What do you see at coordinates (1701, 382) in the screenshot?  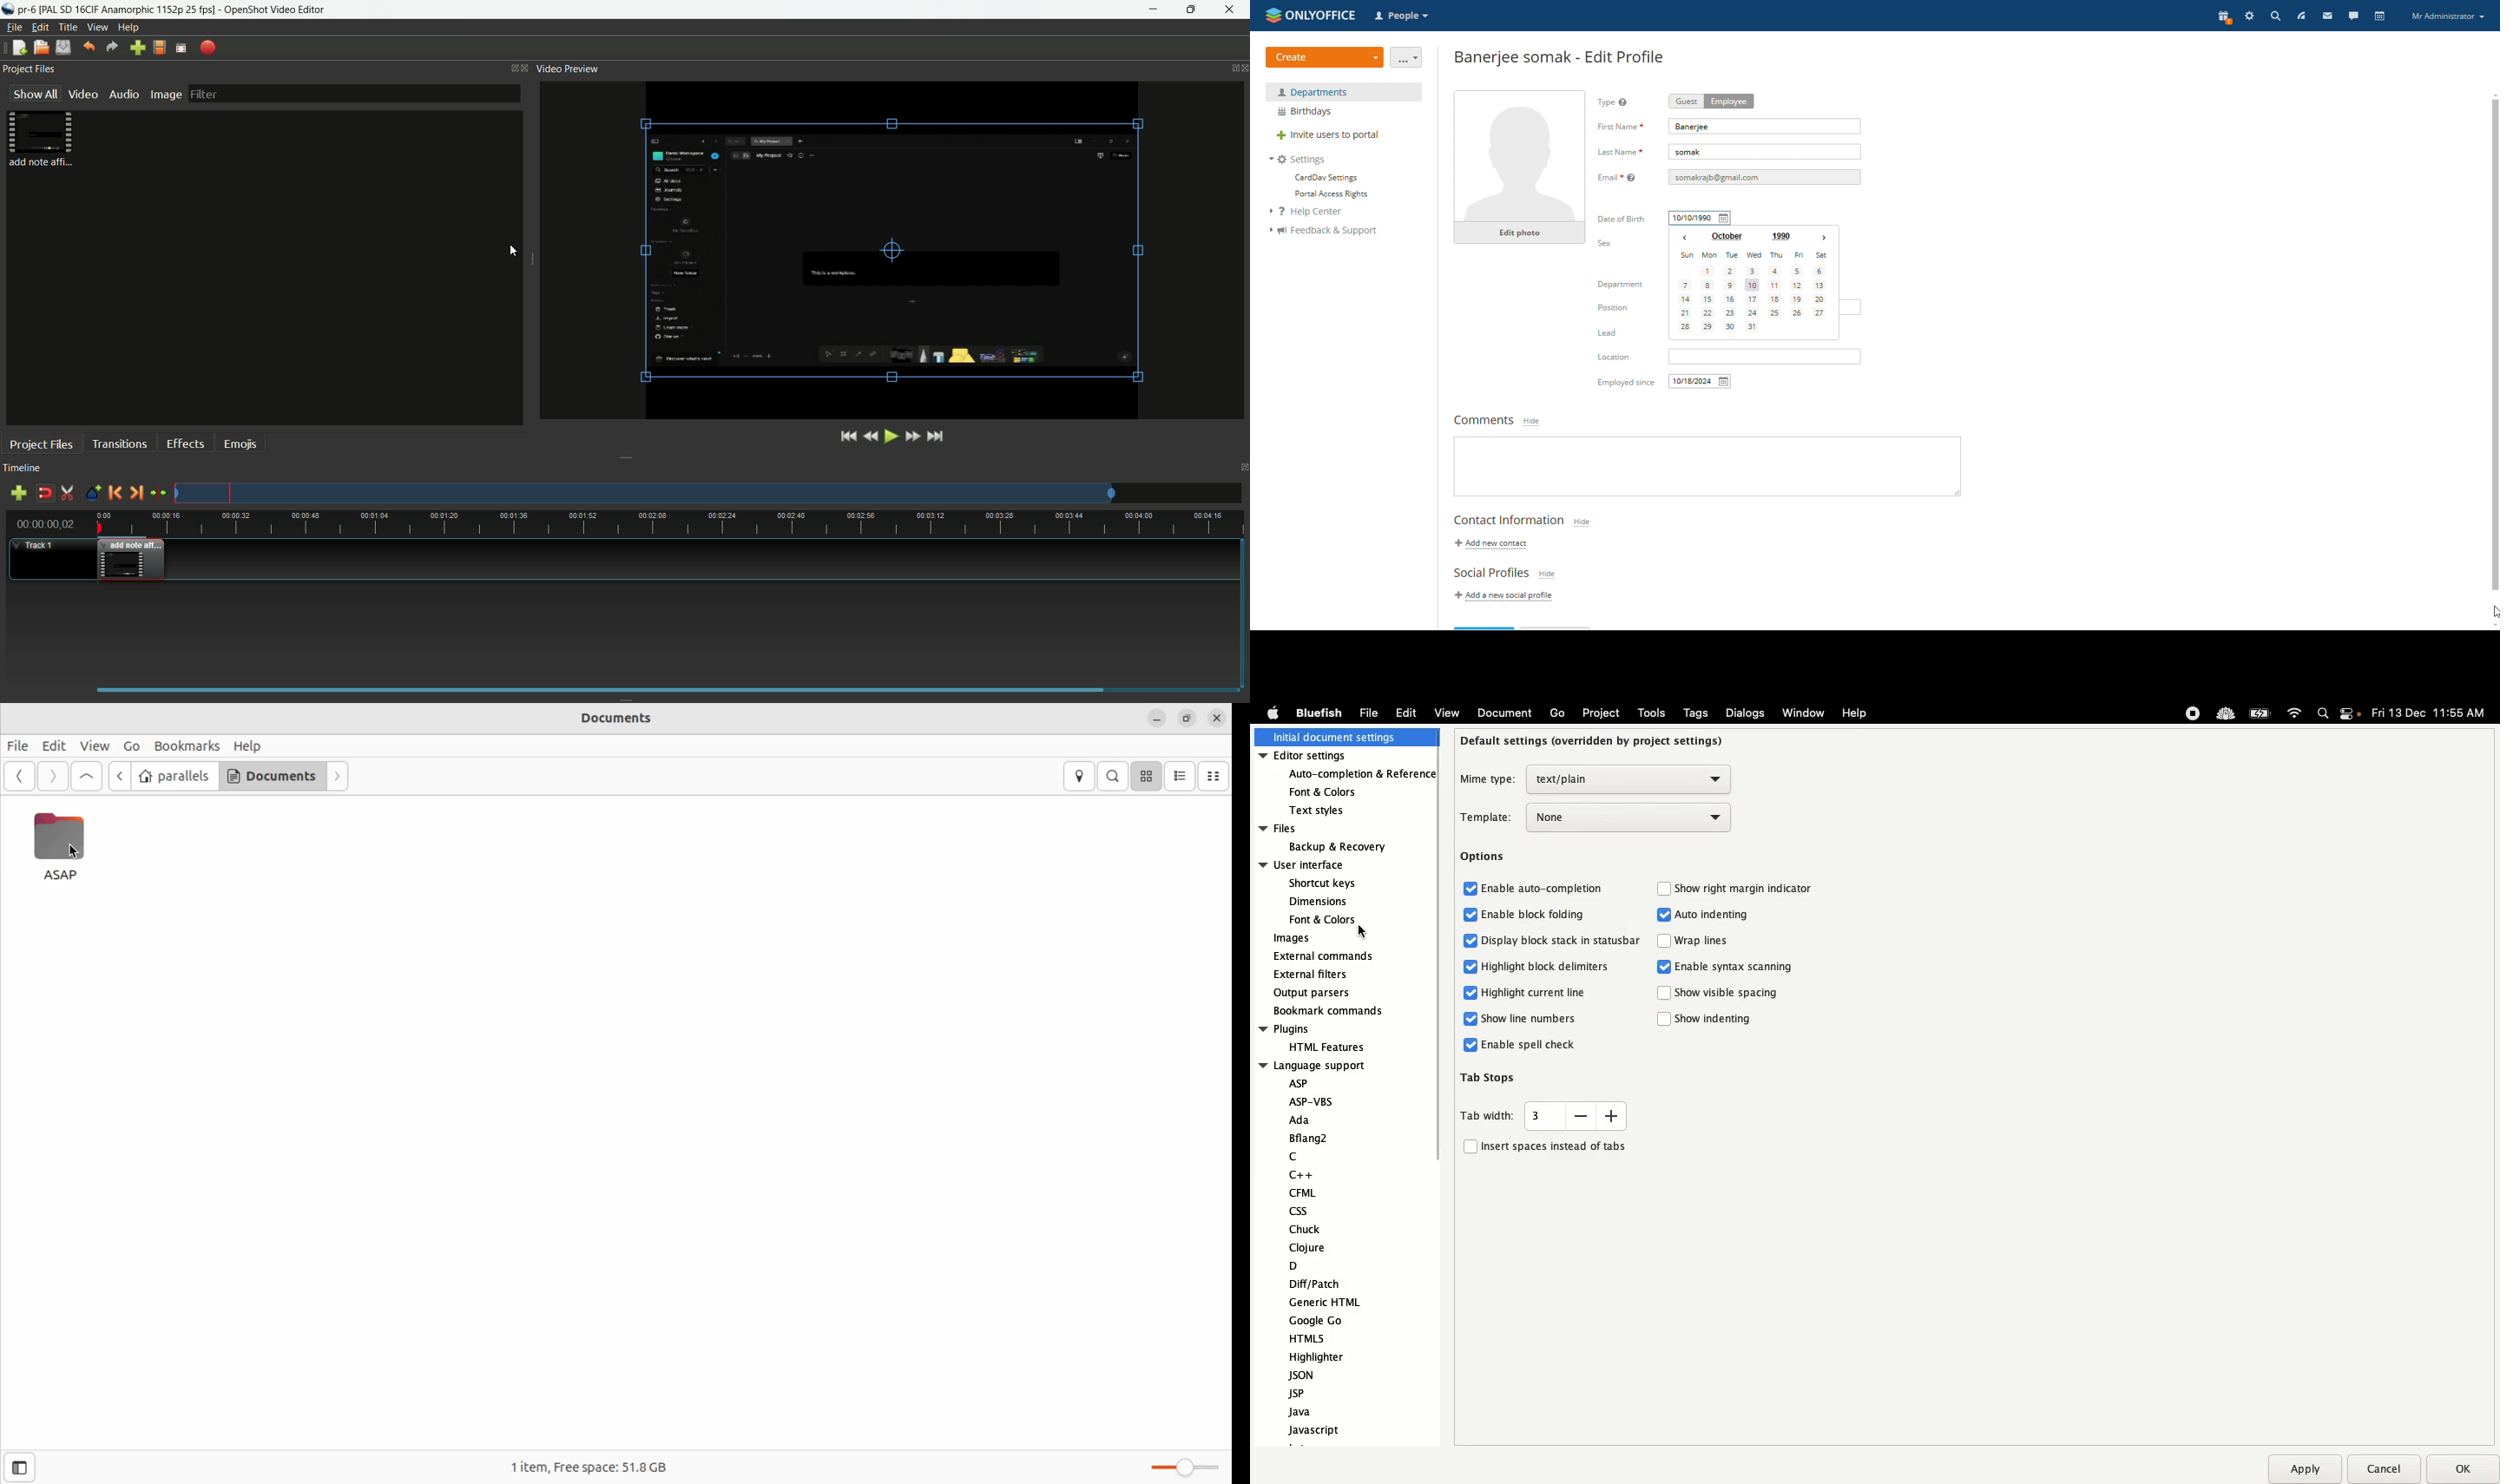 I see `employed since` at bounding box center [1701, 382].